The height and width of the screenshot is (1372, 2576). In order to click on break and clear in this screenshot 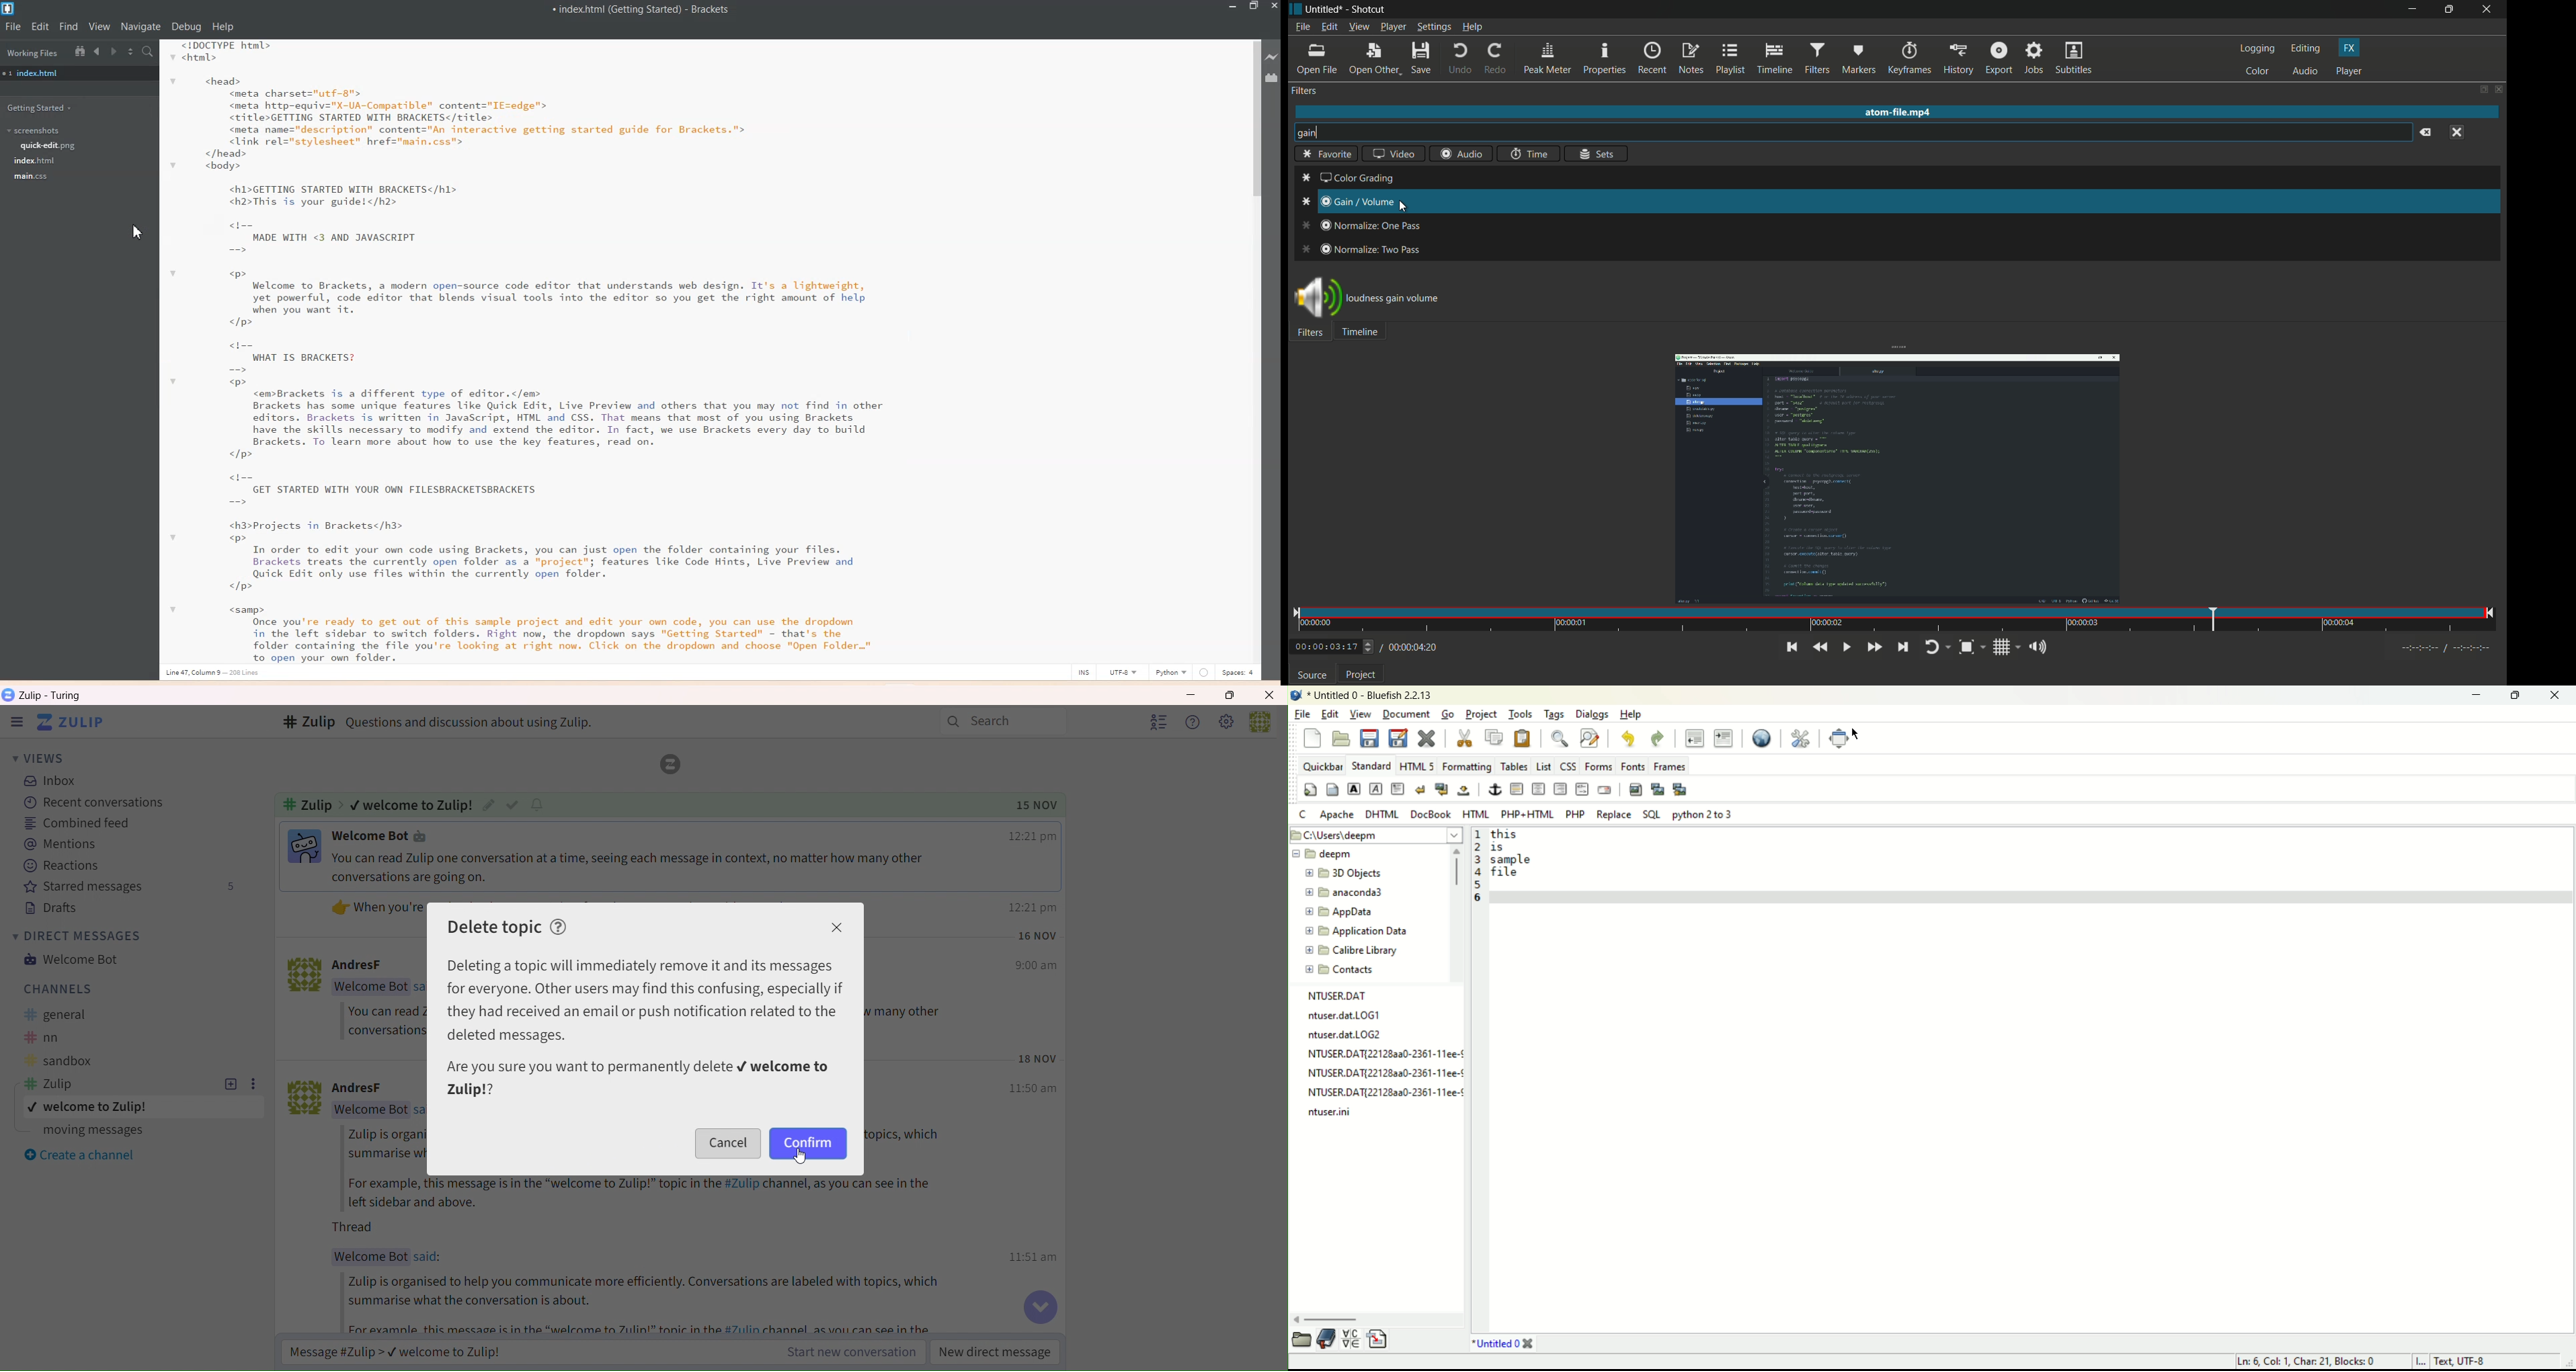, I will do `click(1440, 789)`.